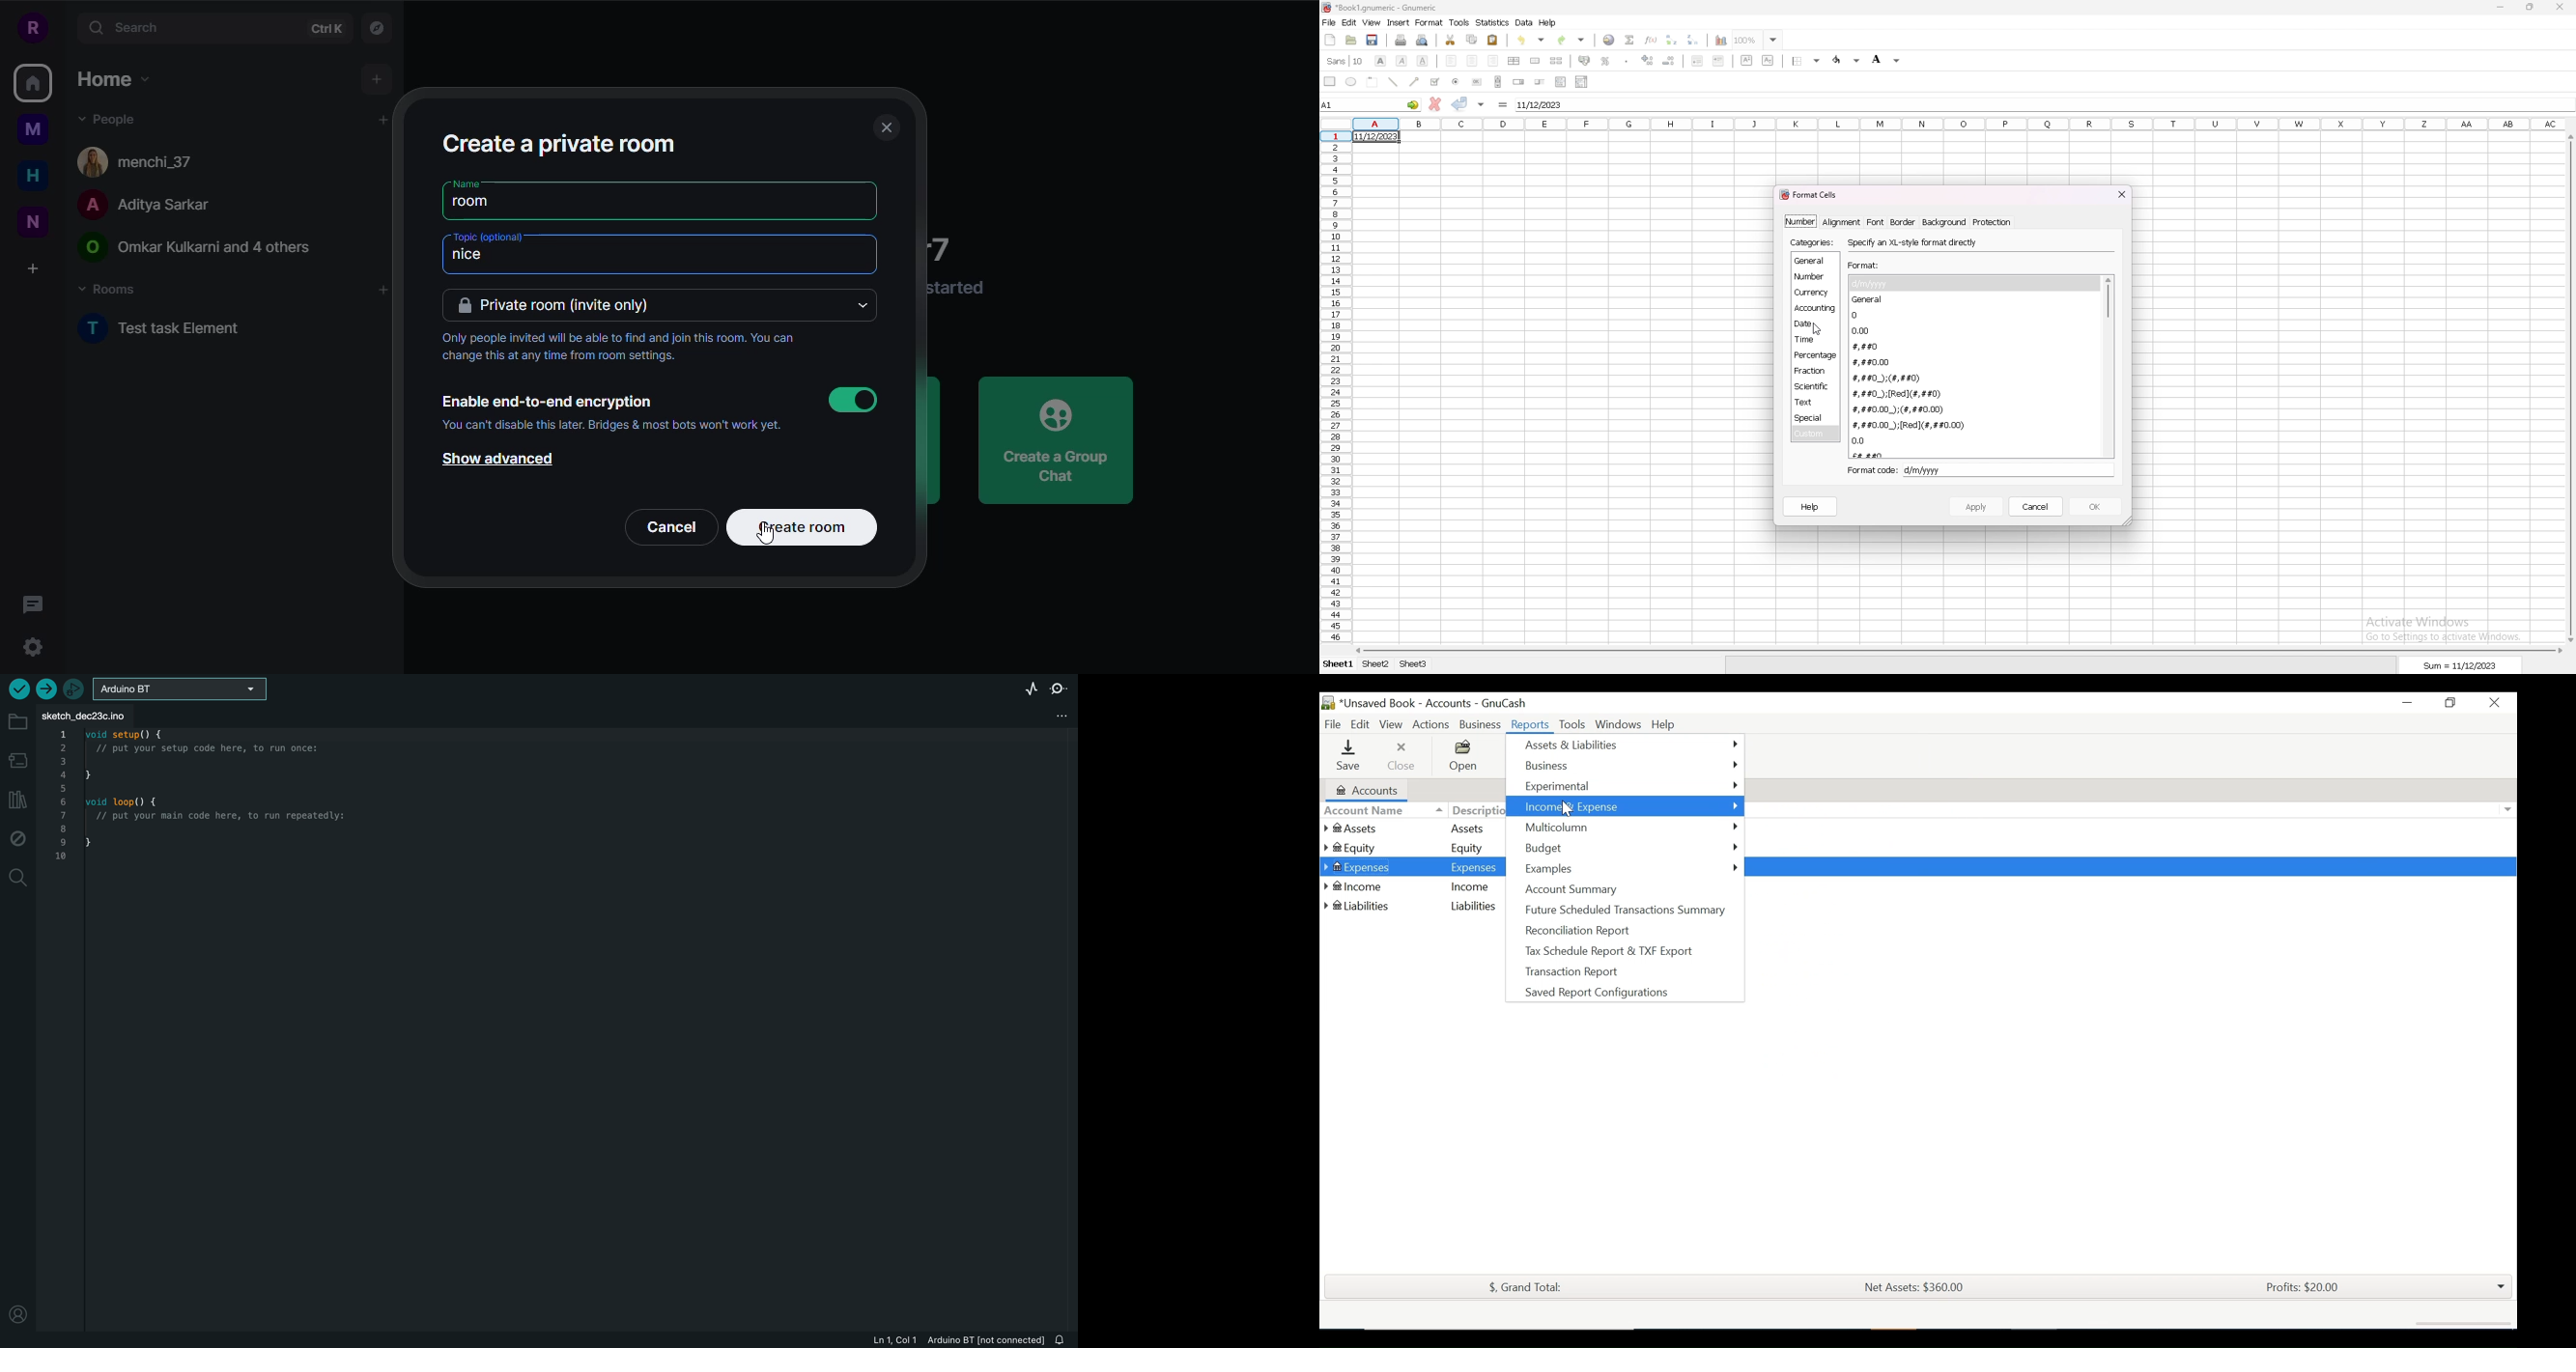 This screenshot has width=2576, height=1372. Describe the element at coordinates (1583, 82) in the screenshot. I see `combo box` at that location.